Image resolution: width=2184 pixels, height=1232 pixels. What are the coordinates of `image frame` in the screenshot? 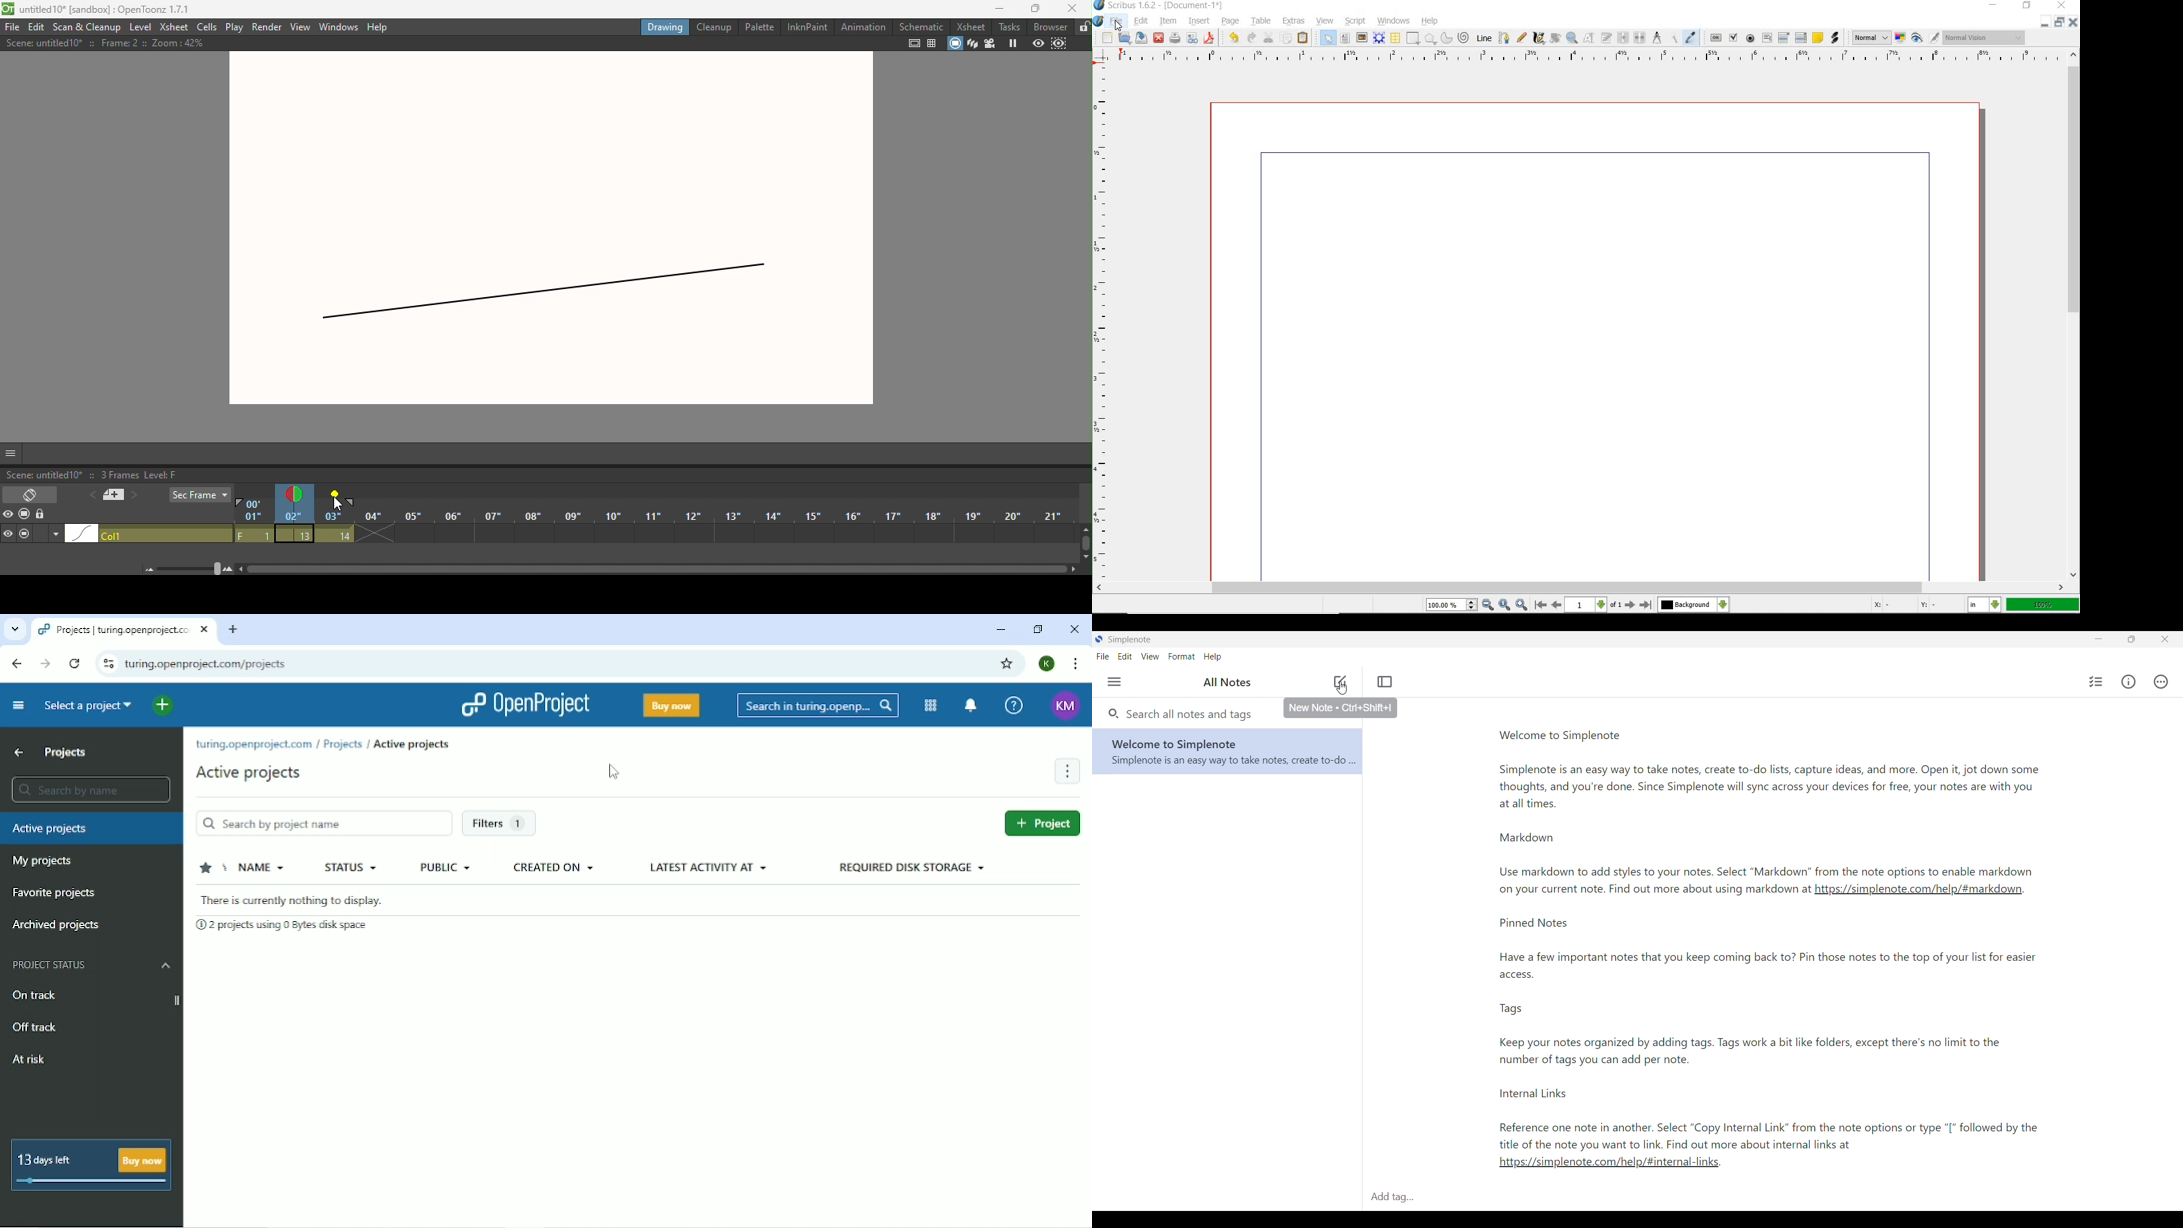 It's located at (1362, 39).